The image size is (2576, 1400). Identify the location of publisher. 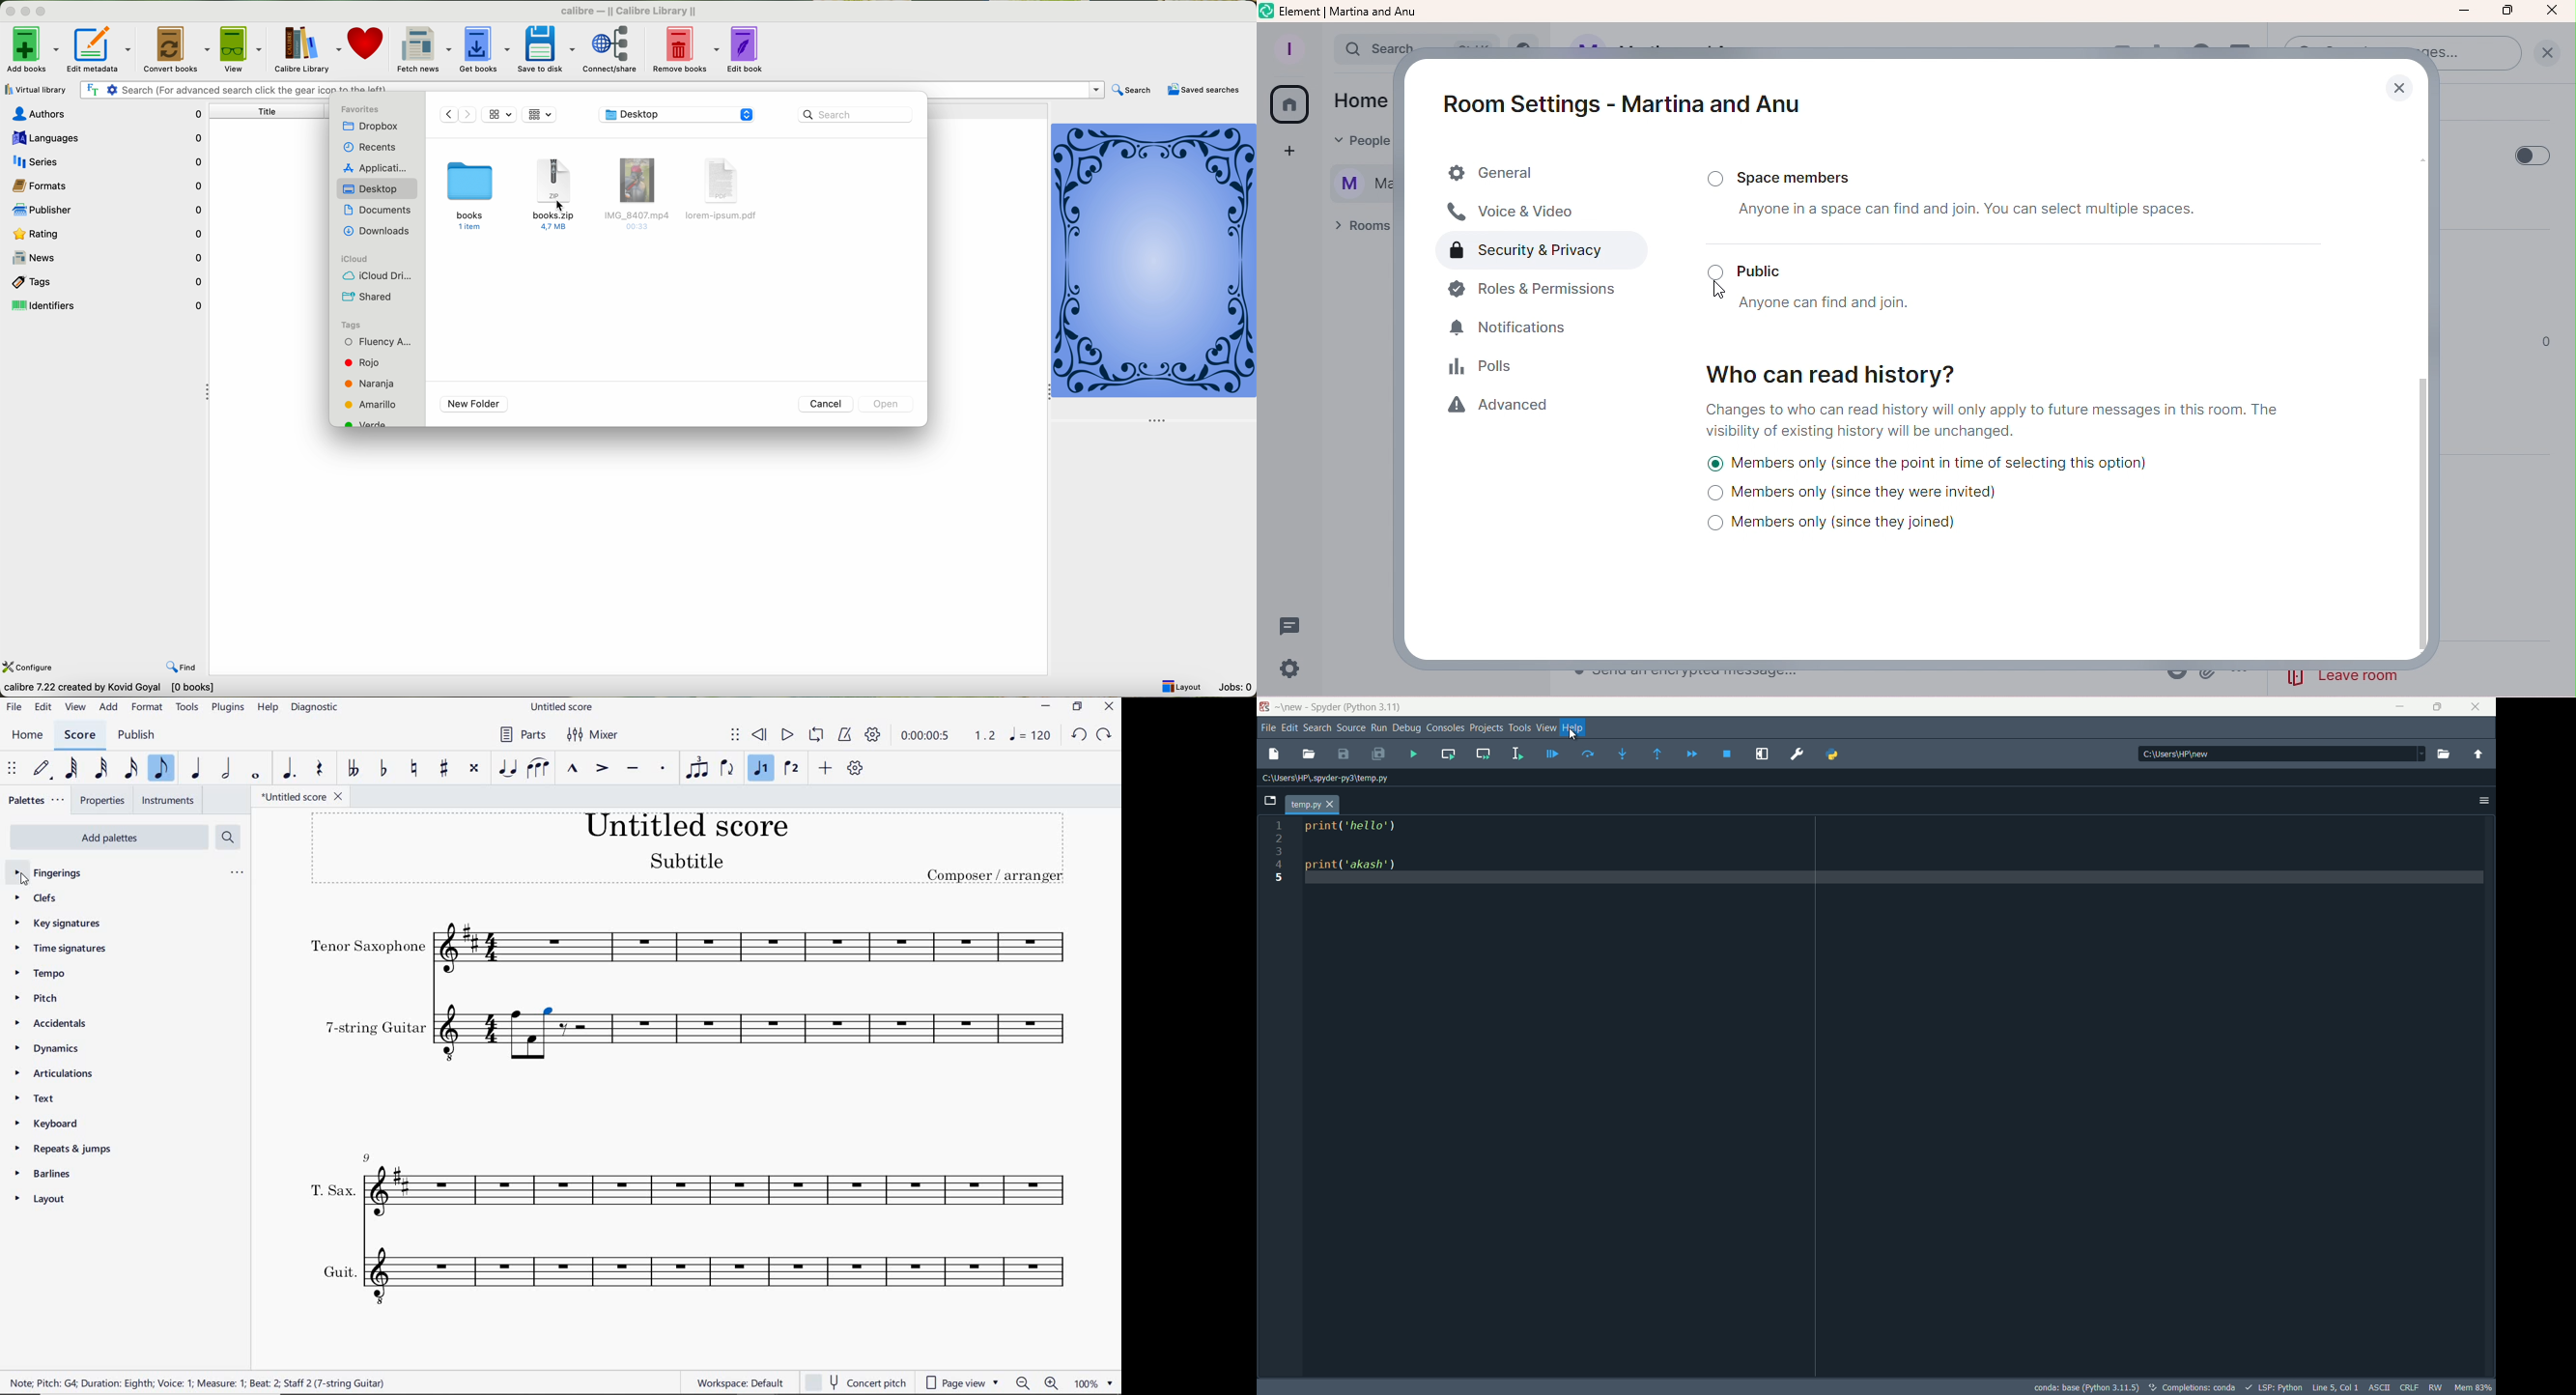
(103, 212).